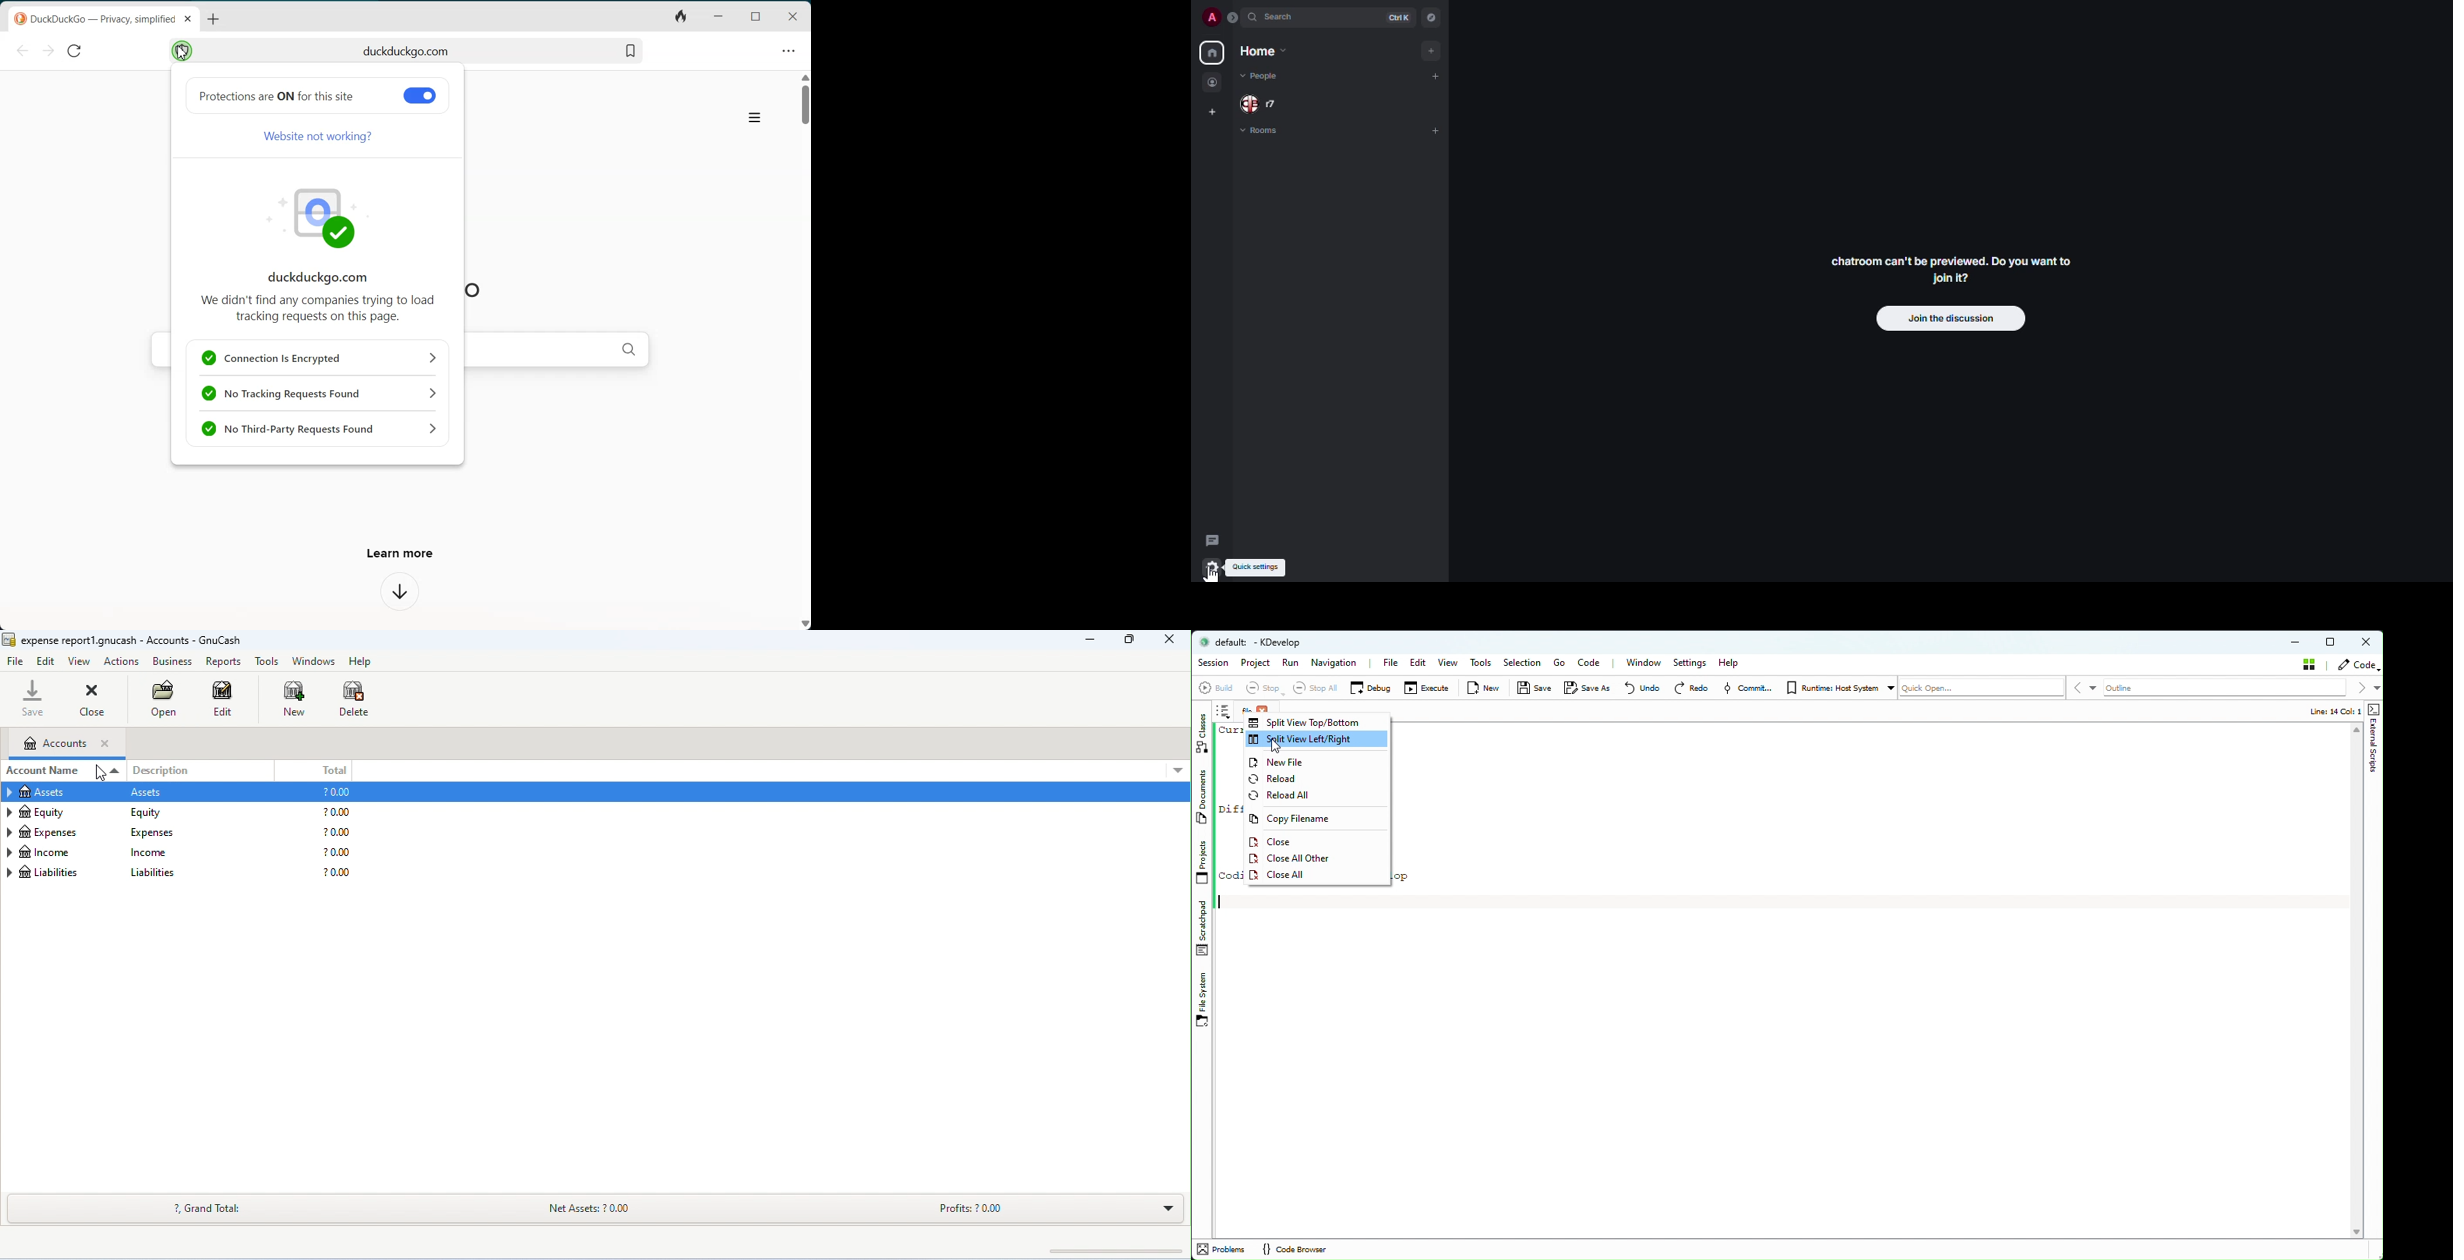  Describe the element at coordinates (2296, 641) in the screenshot. I see `minimize` at that location.